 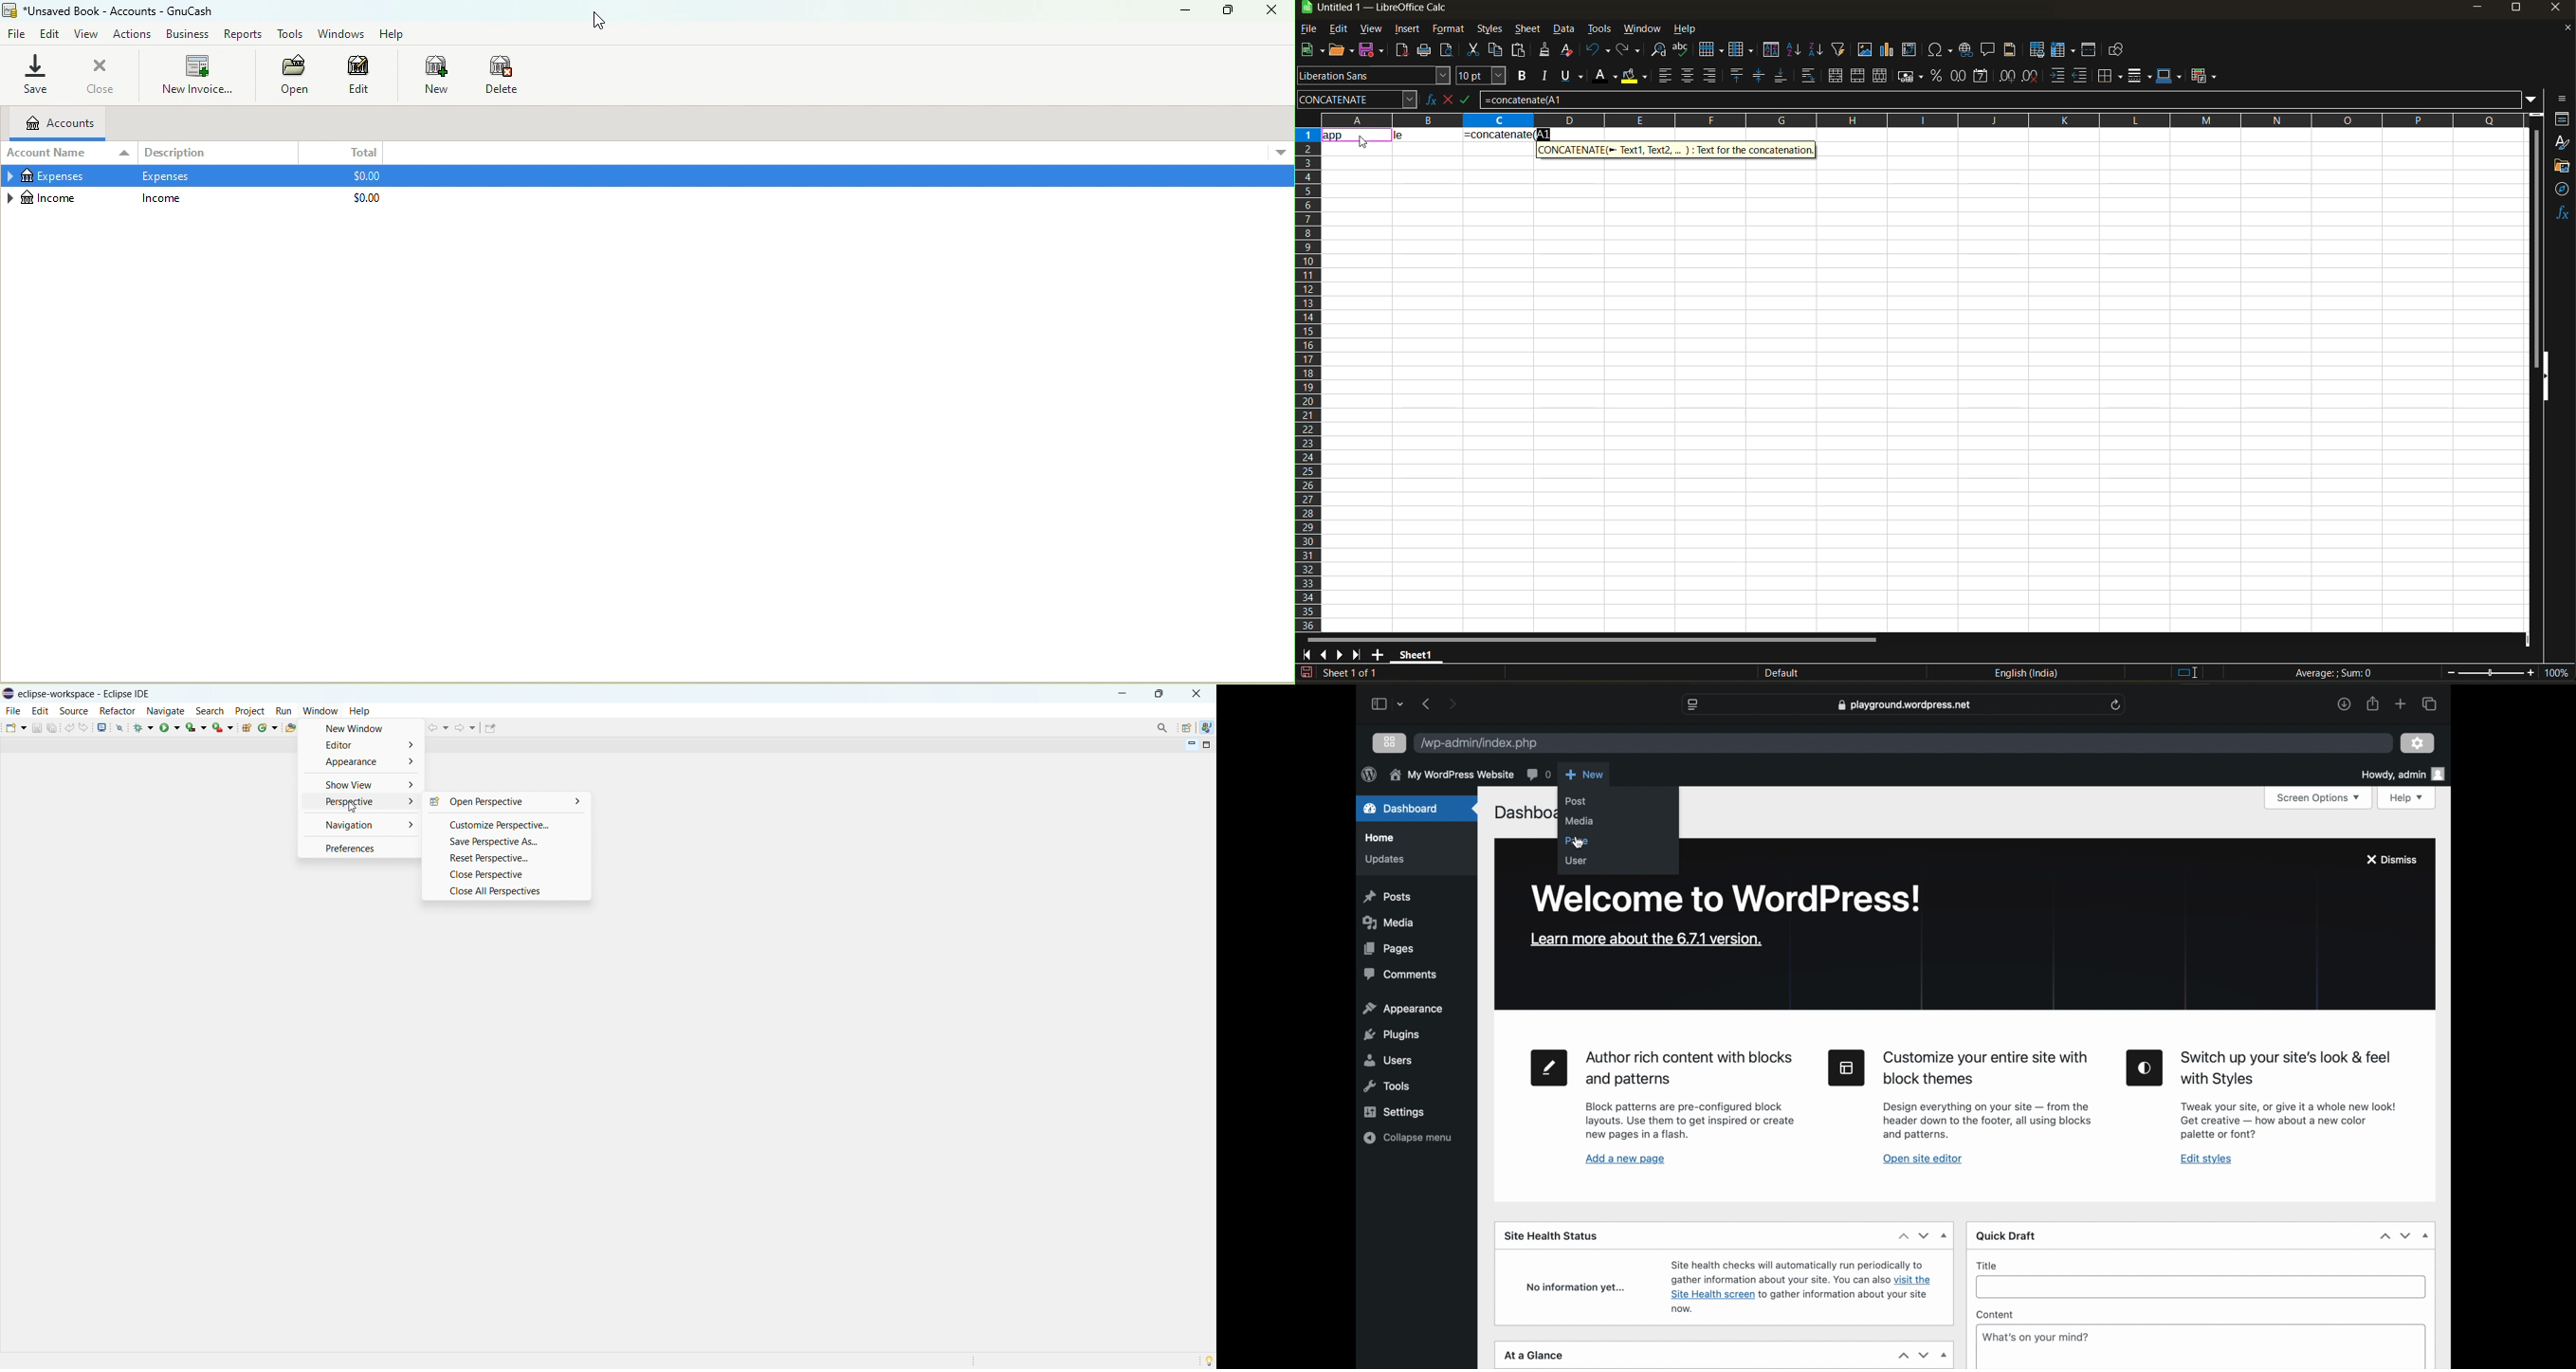 What do you see at coordinates (2559, 10) in the screenshot?
I see `close` at bounding box center [2559, 10].